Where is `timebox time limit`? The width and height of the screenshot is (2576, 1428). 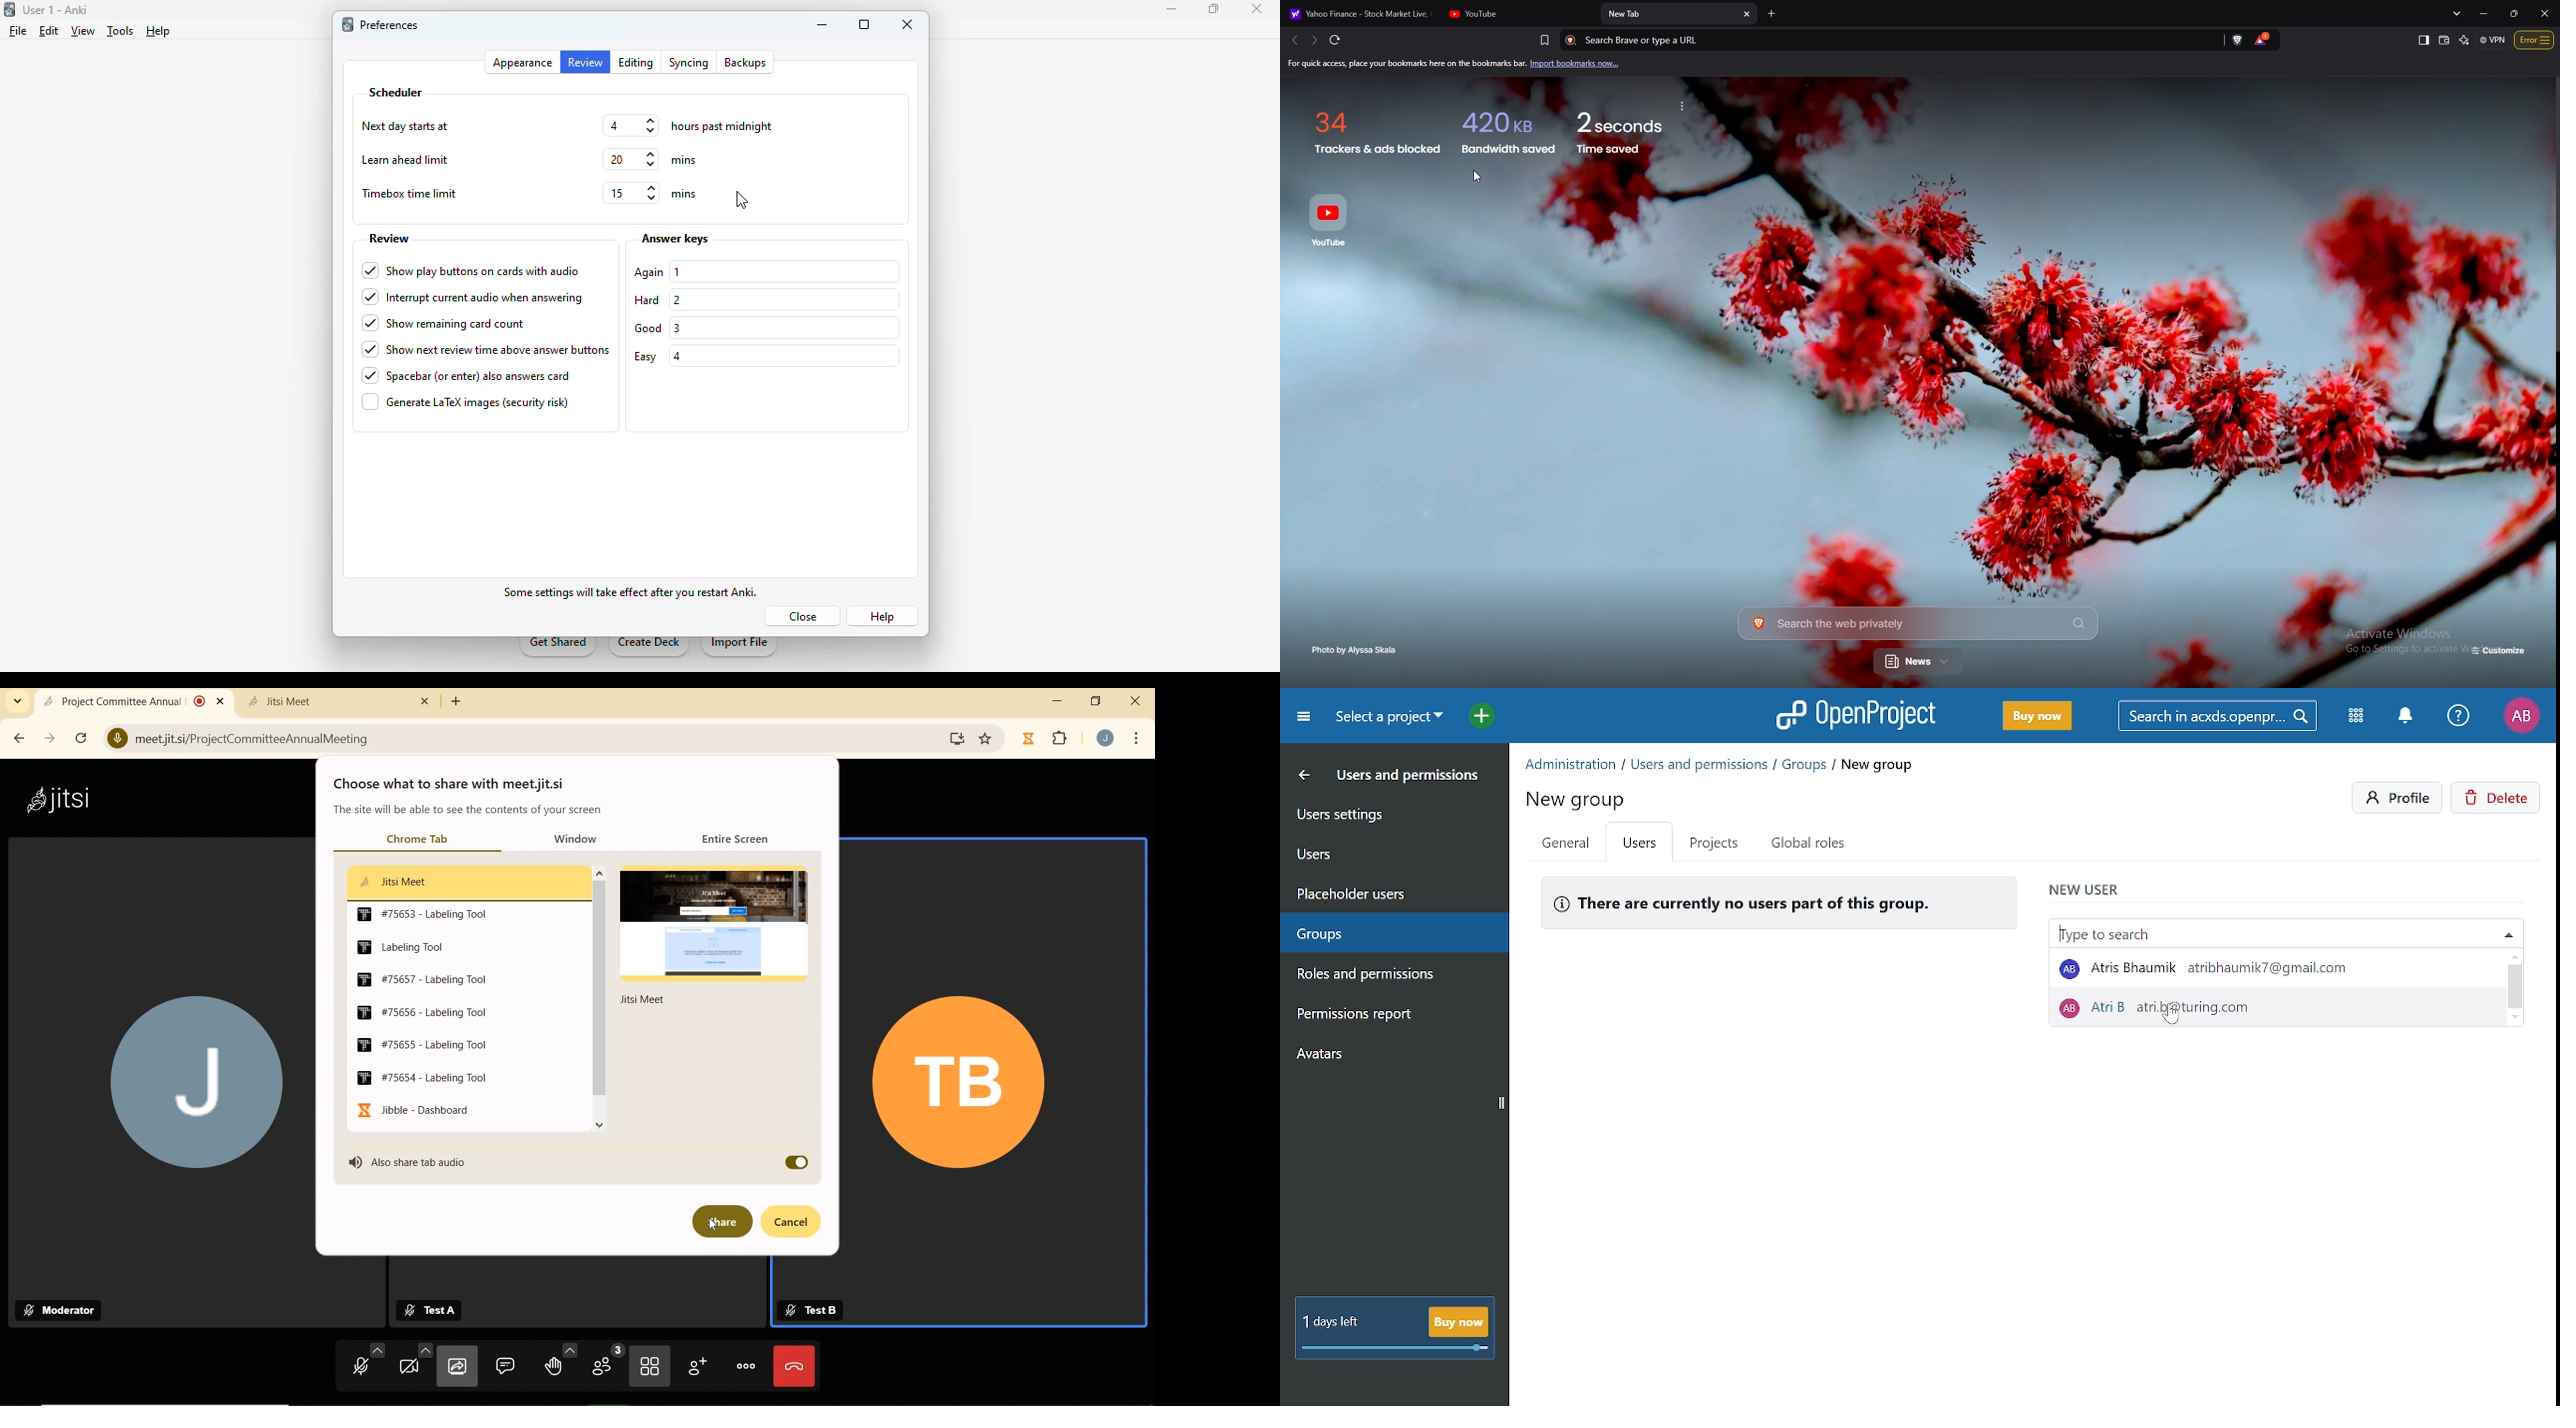 timebox time limit is located at coordinates (412, 195).